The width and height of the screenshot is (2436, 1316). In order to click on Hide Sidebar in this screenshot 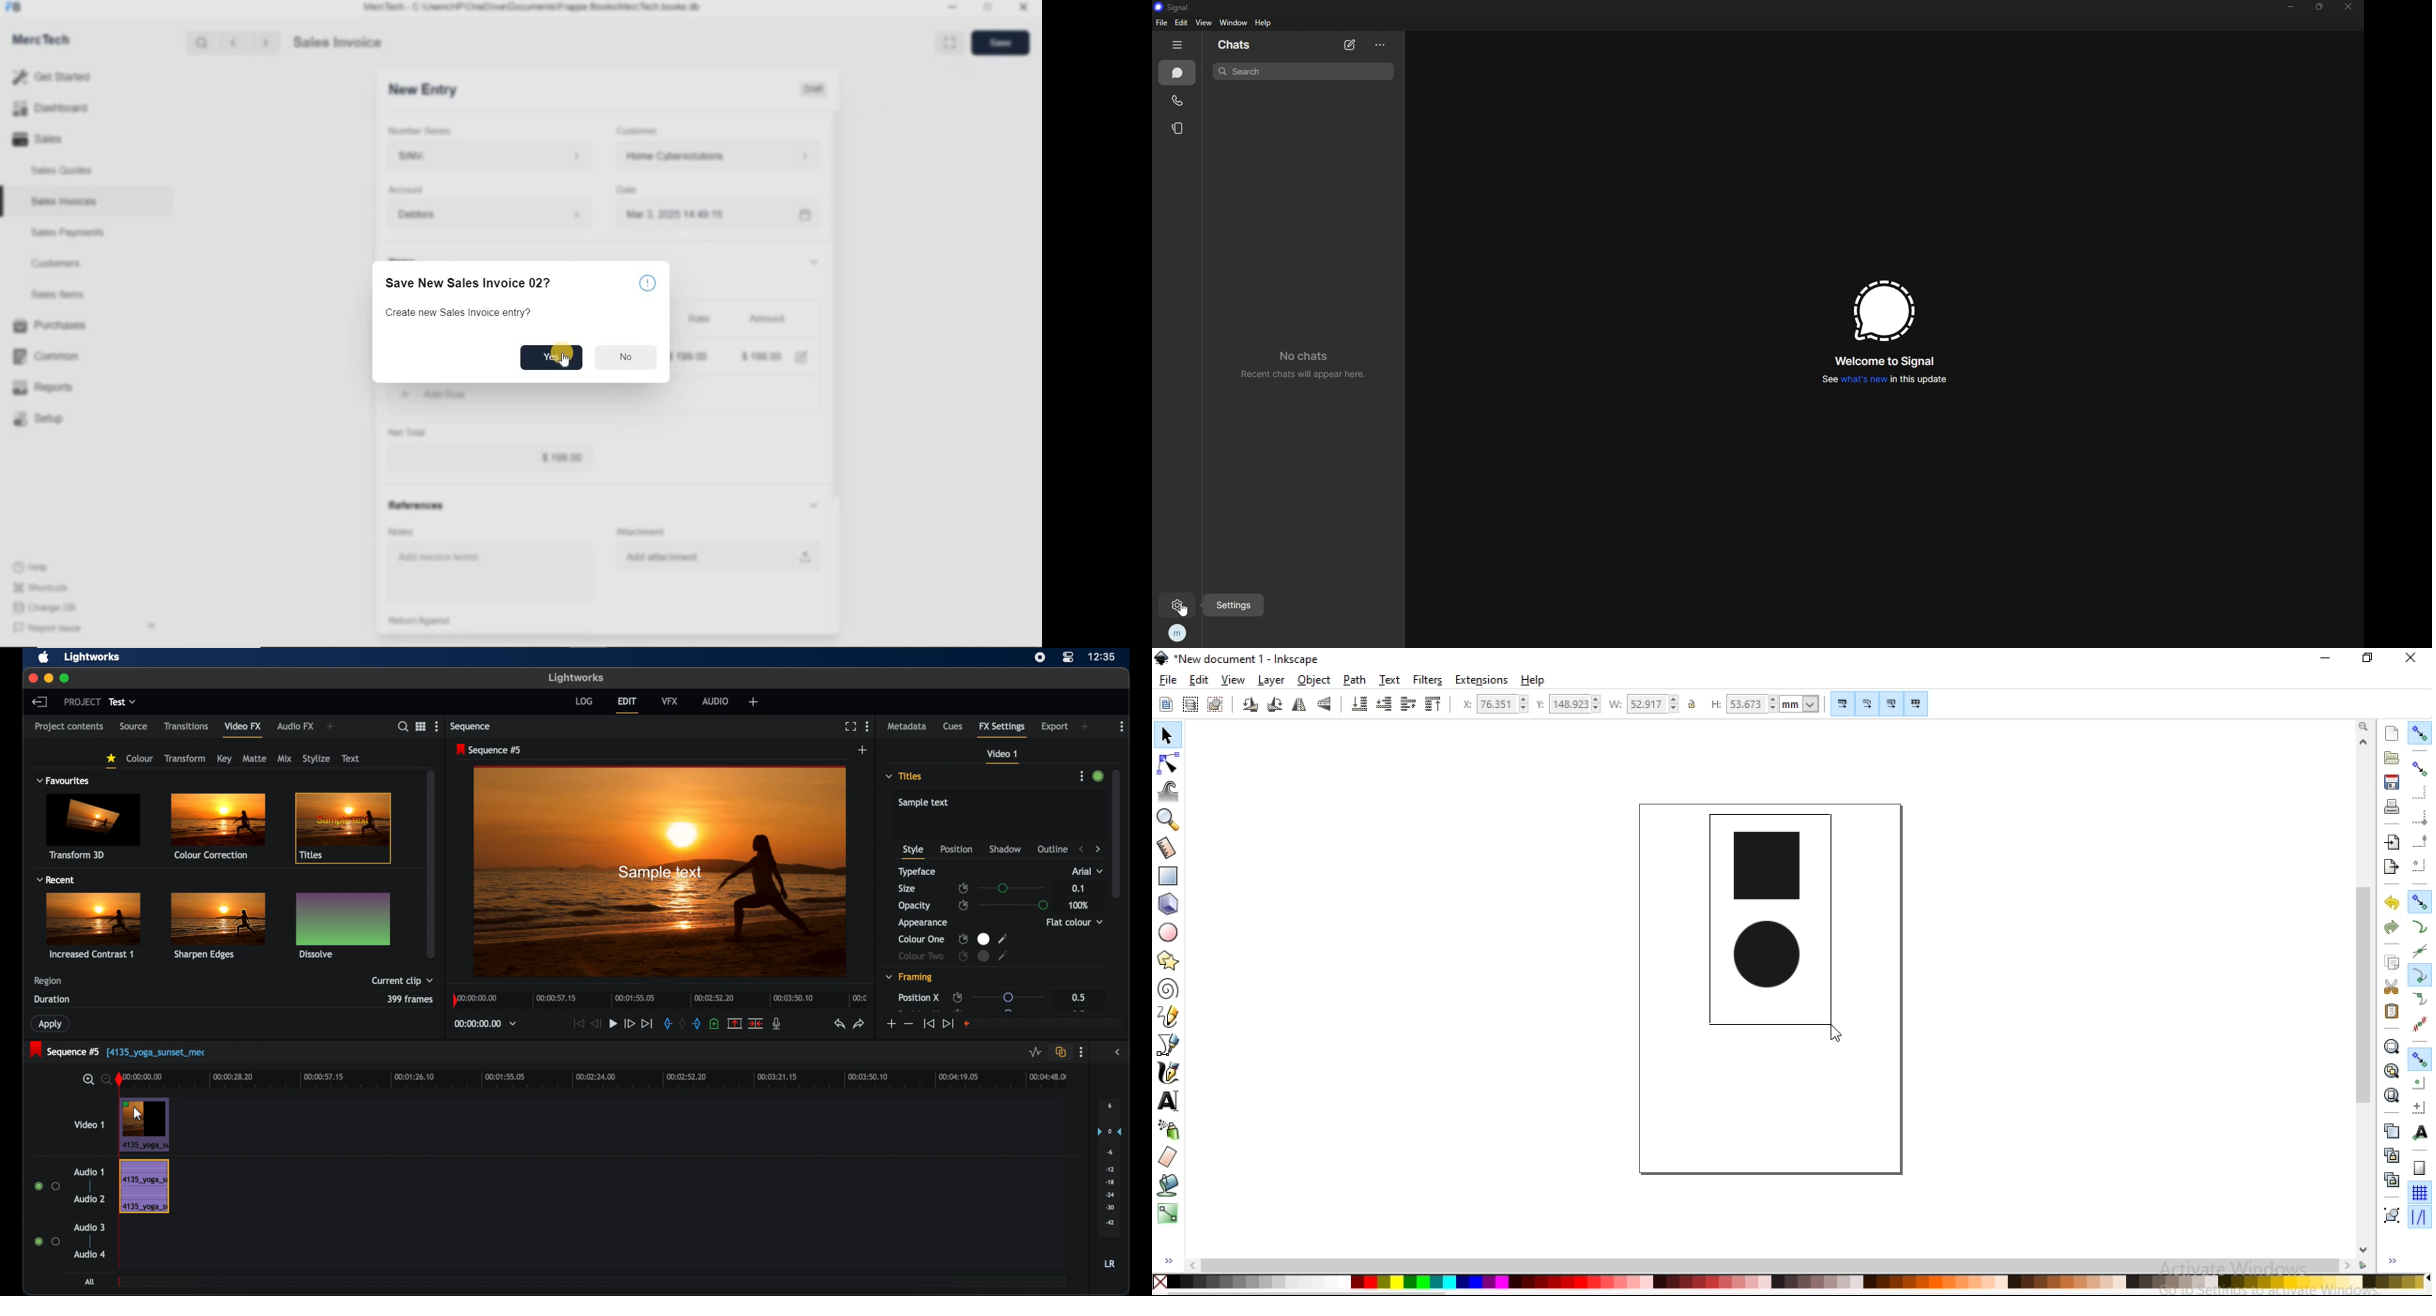, I will do `click(151, 625)`.